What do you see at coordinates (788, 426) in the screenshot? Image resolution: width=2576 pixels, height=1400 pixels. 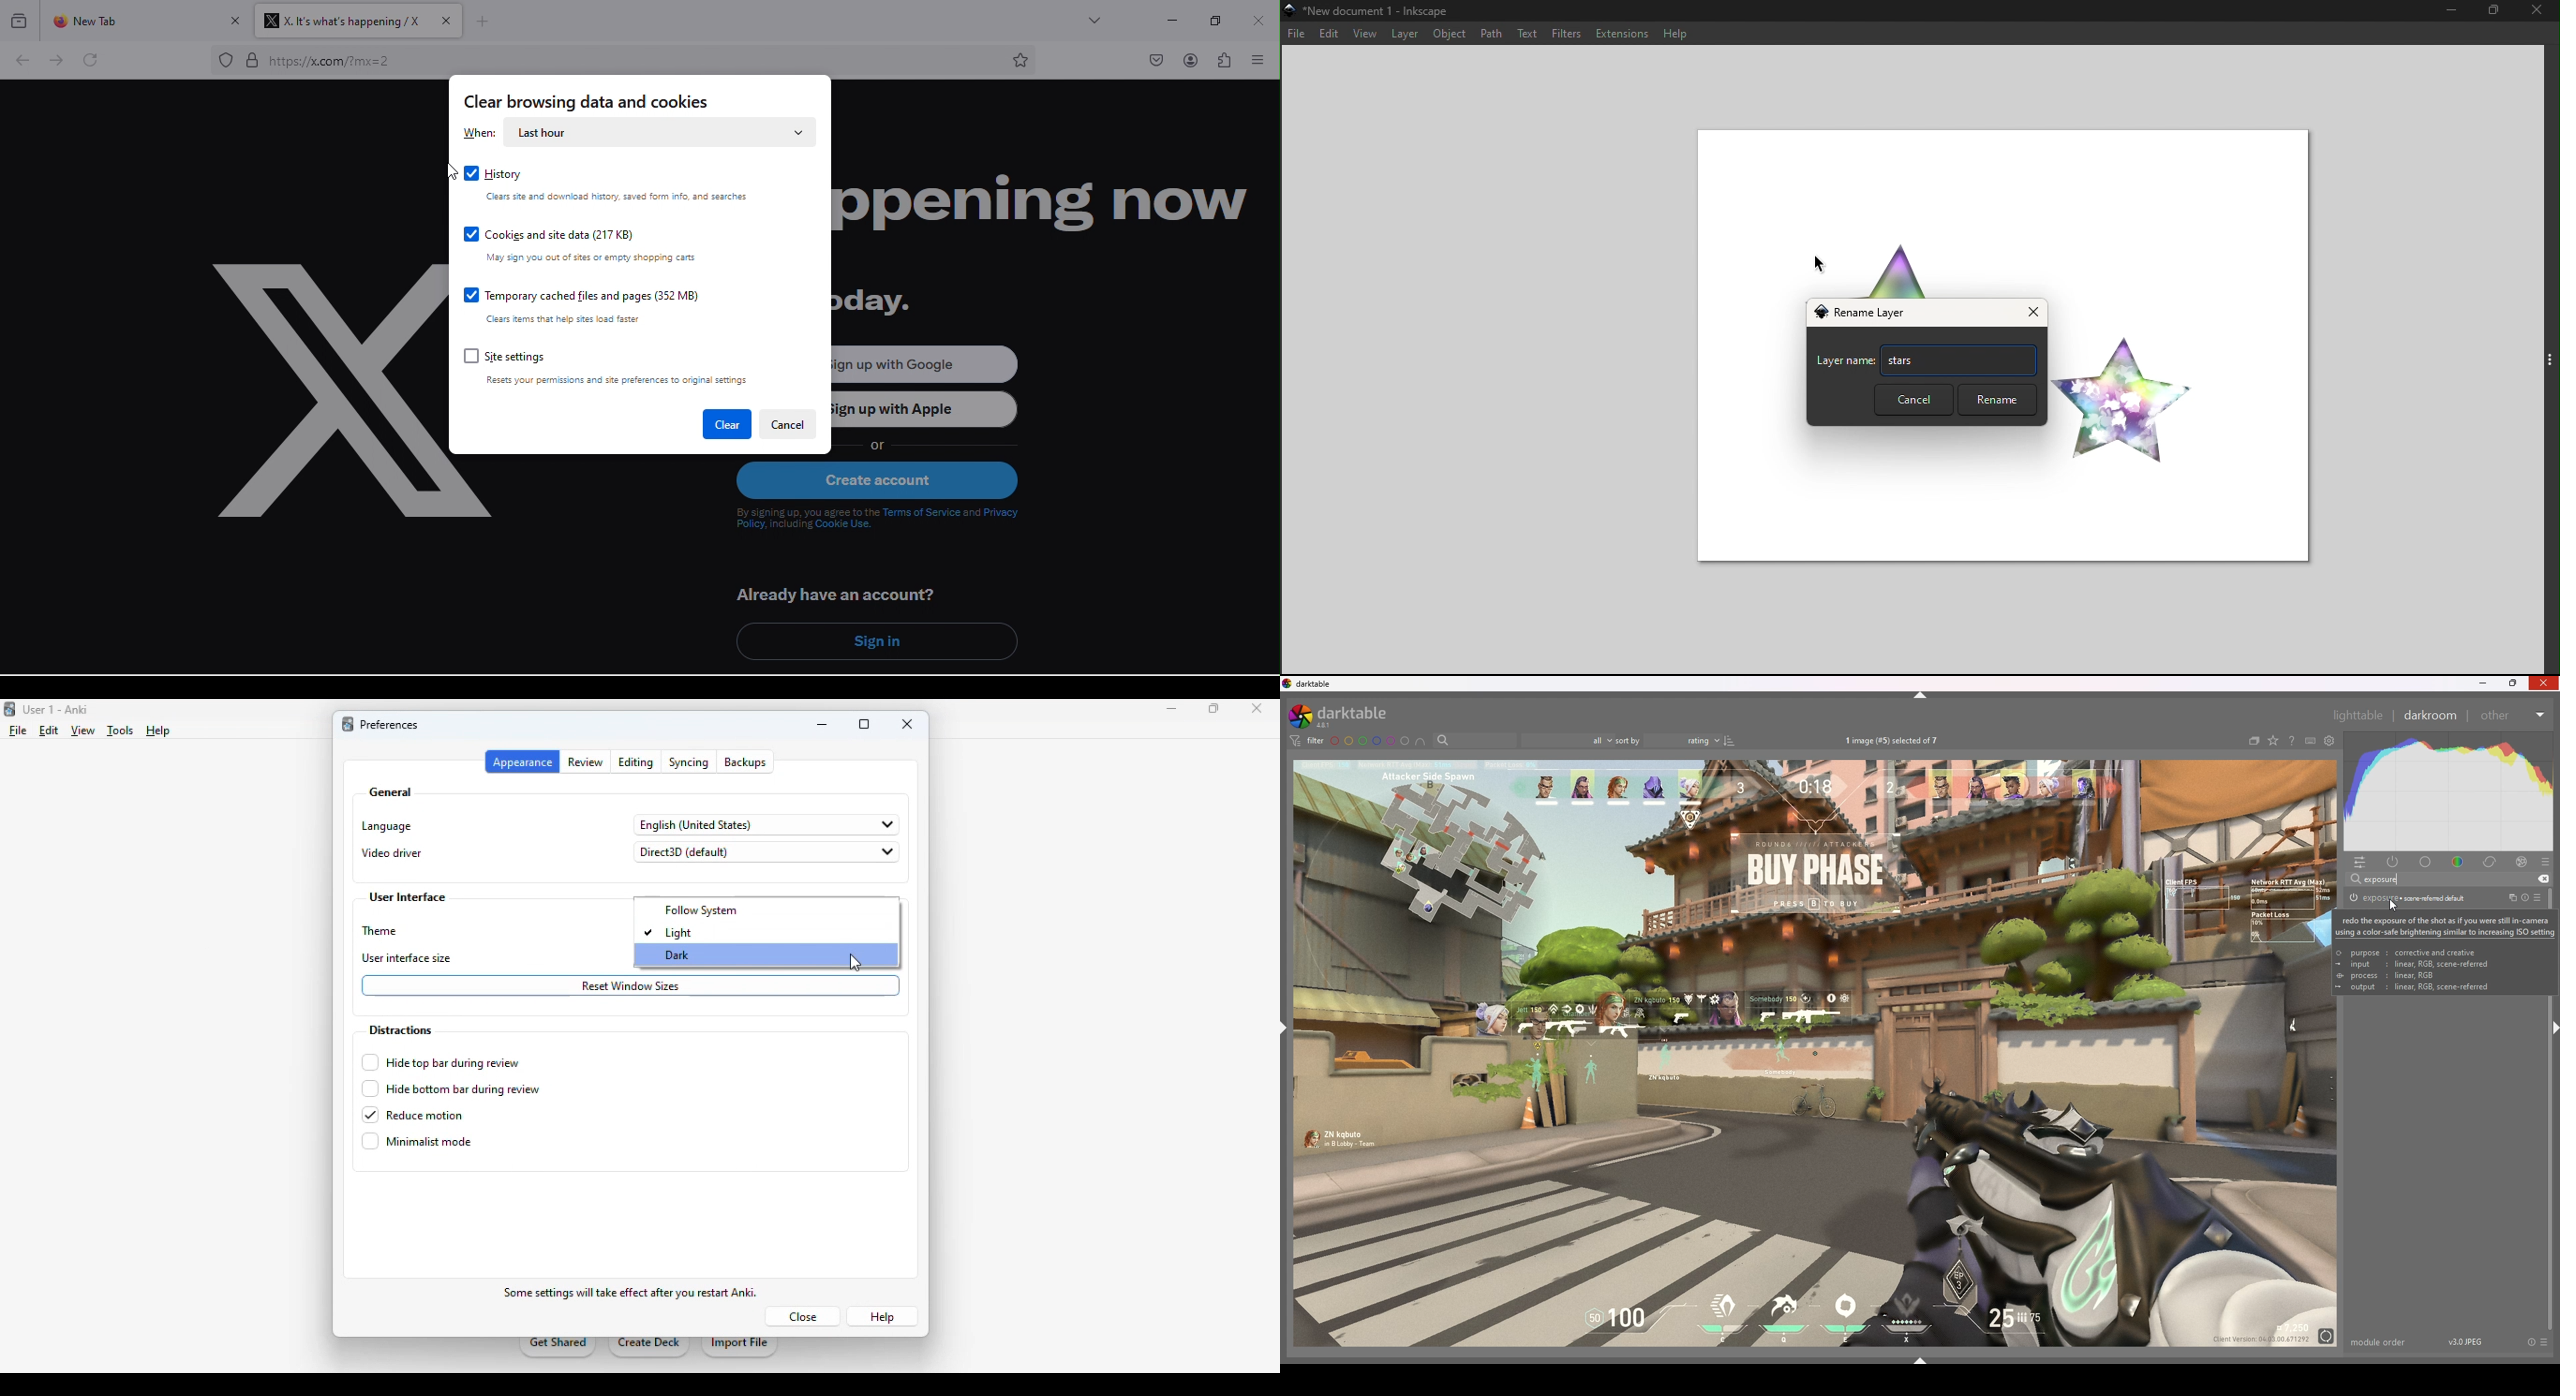 I see `cancel` at bounding box center [788, 426].